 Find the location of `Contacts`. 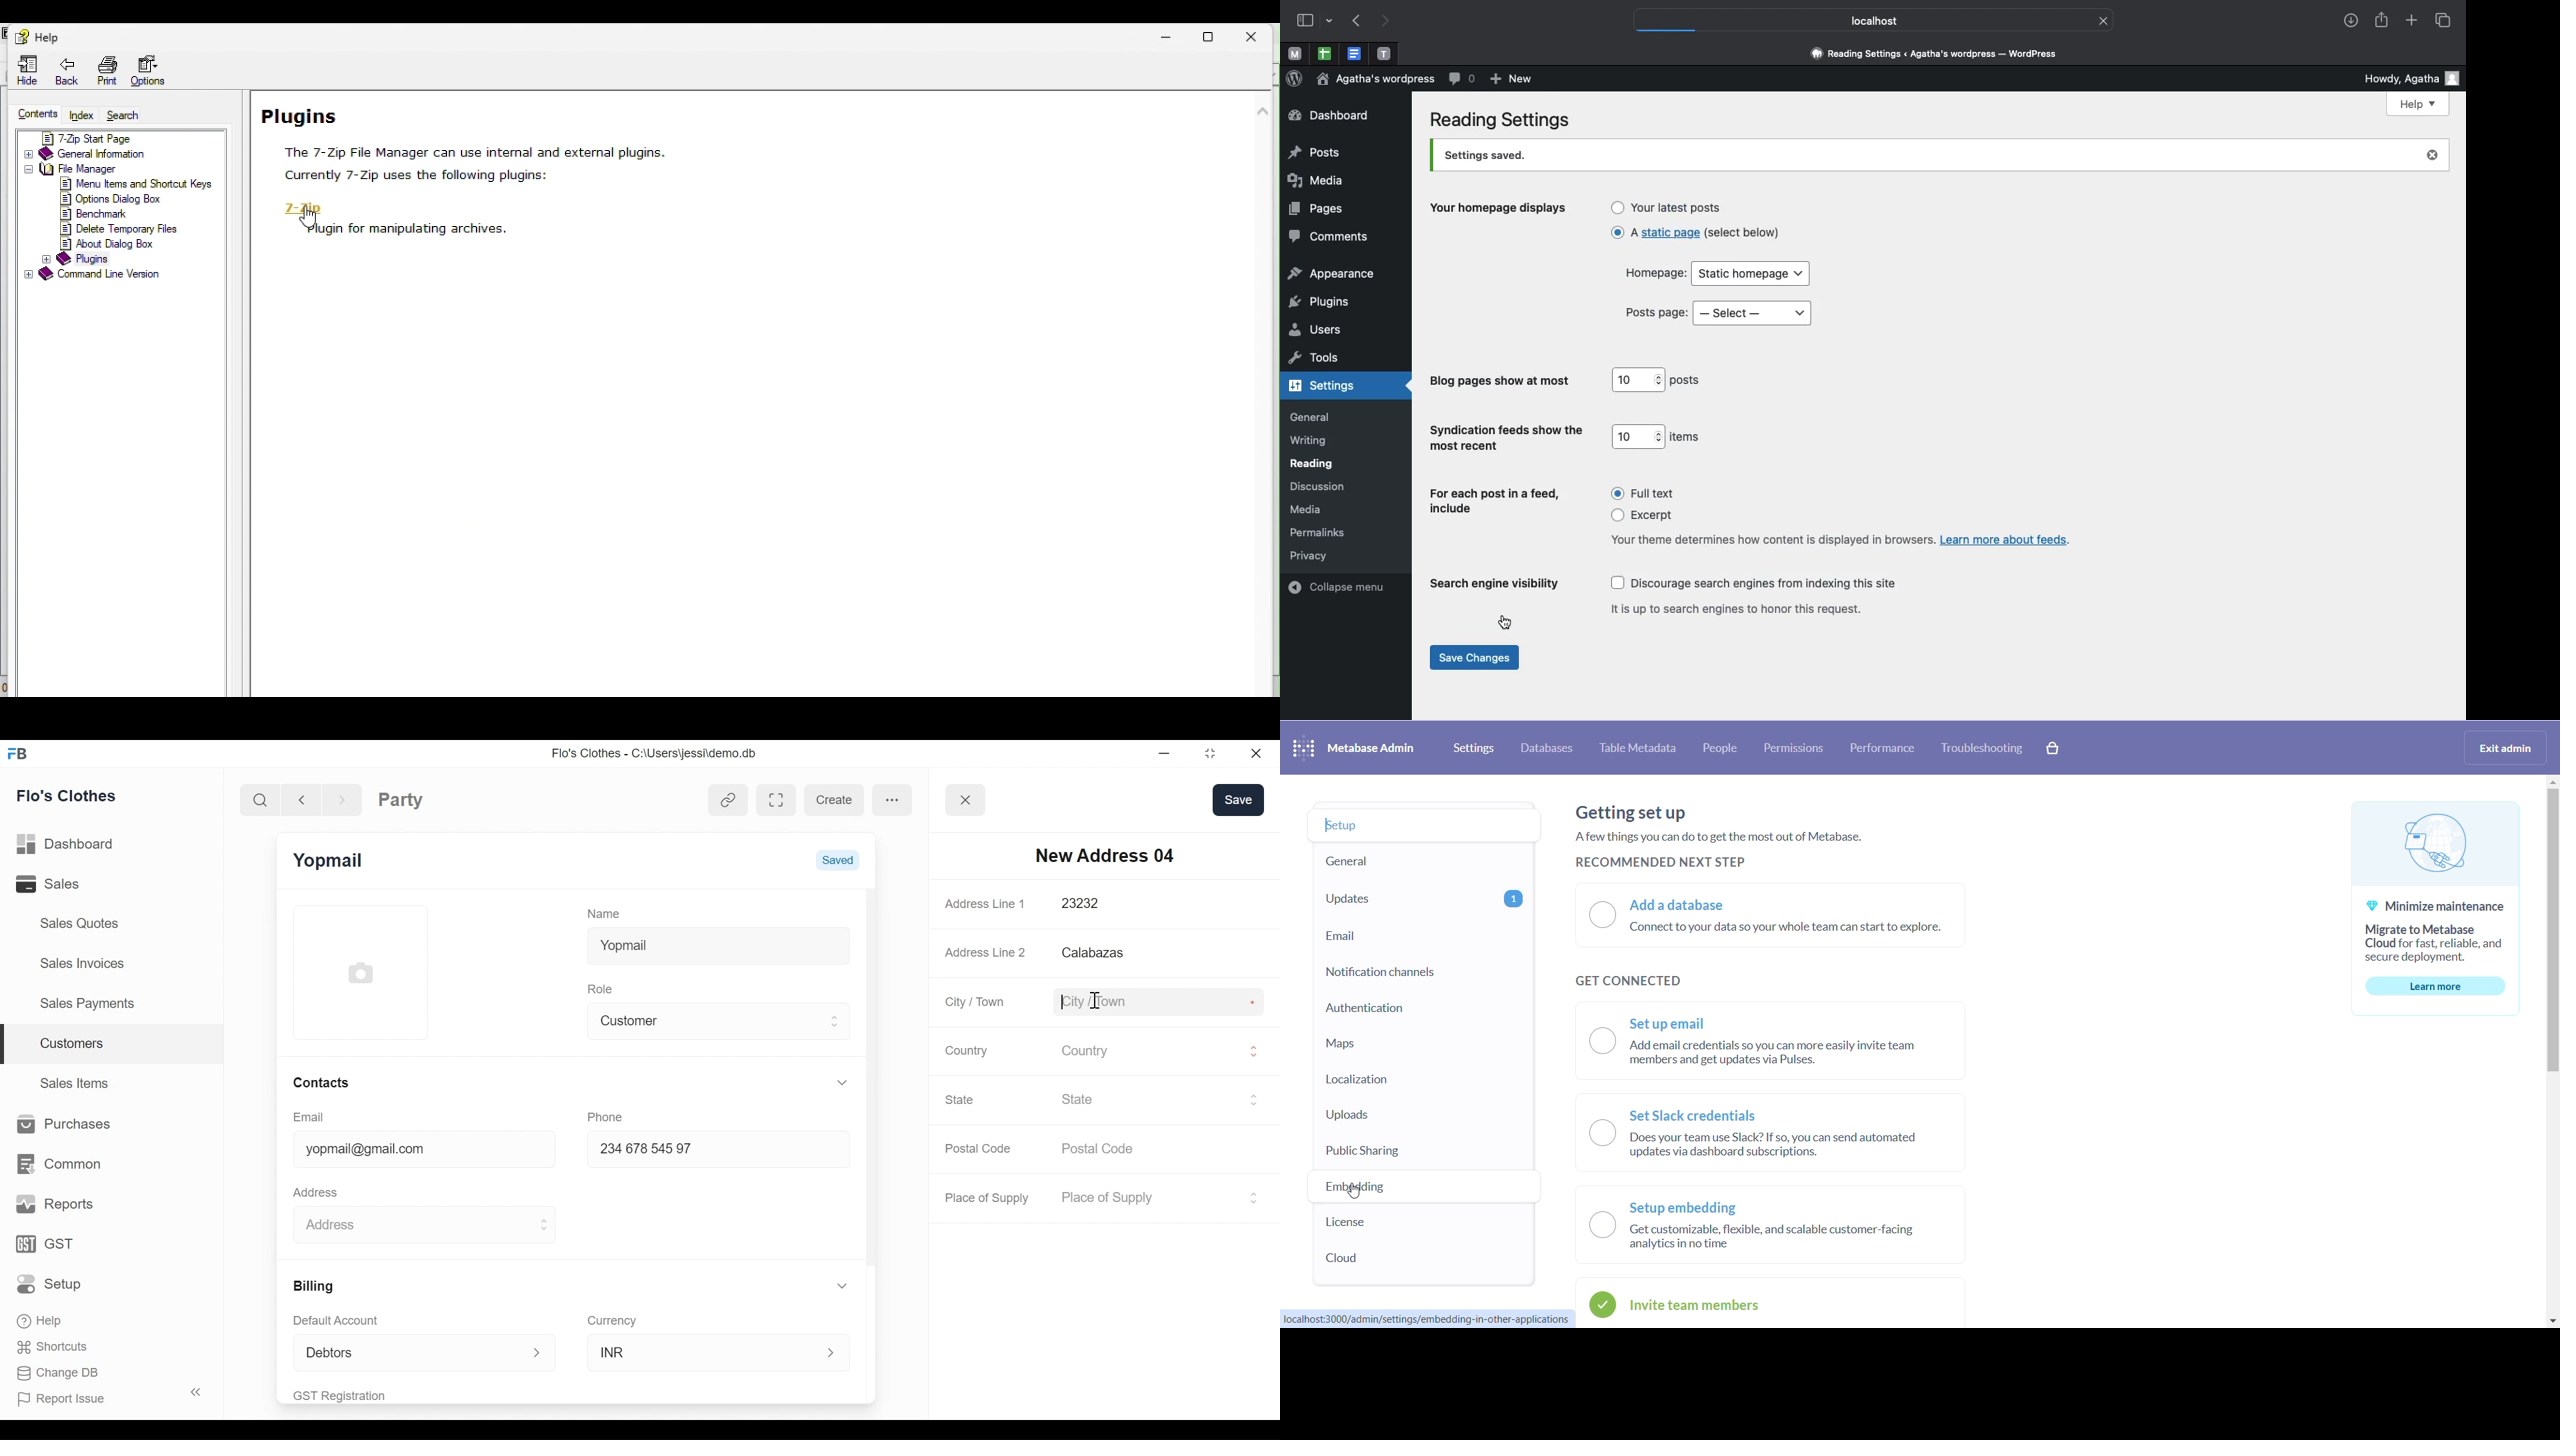

Contacts is located at coordinates (320, 1082).